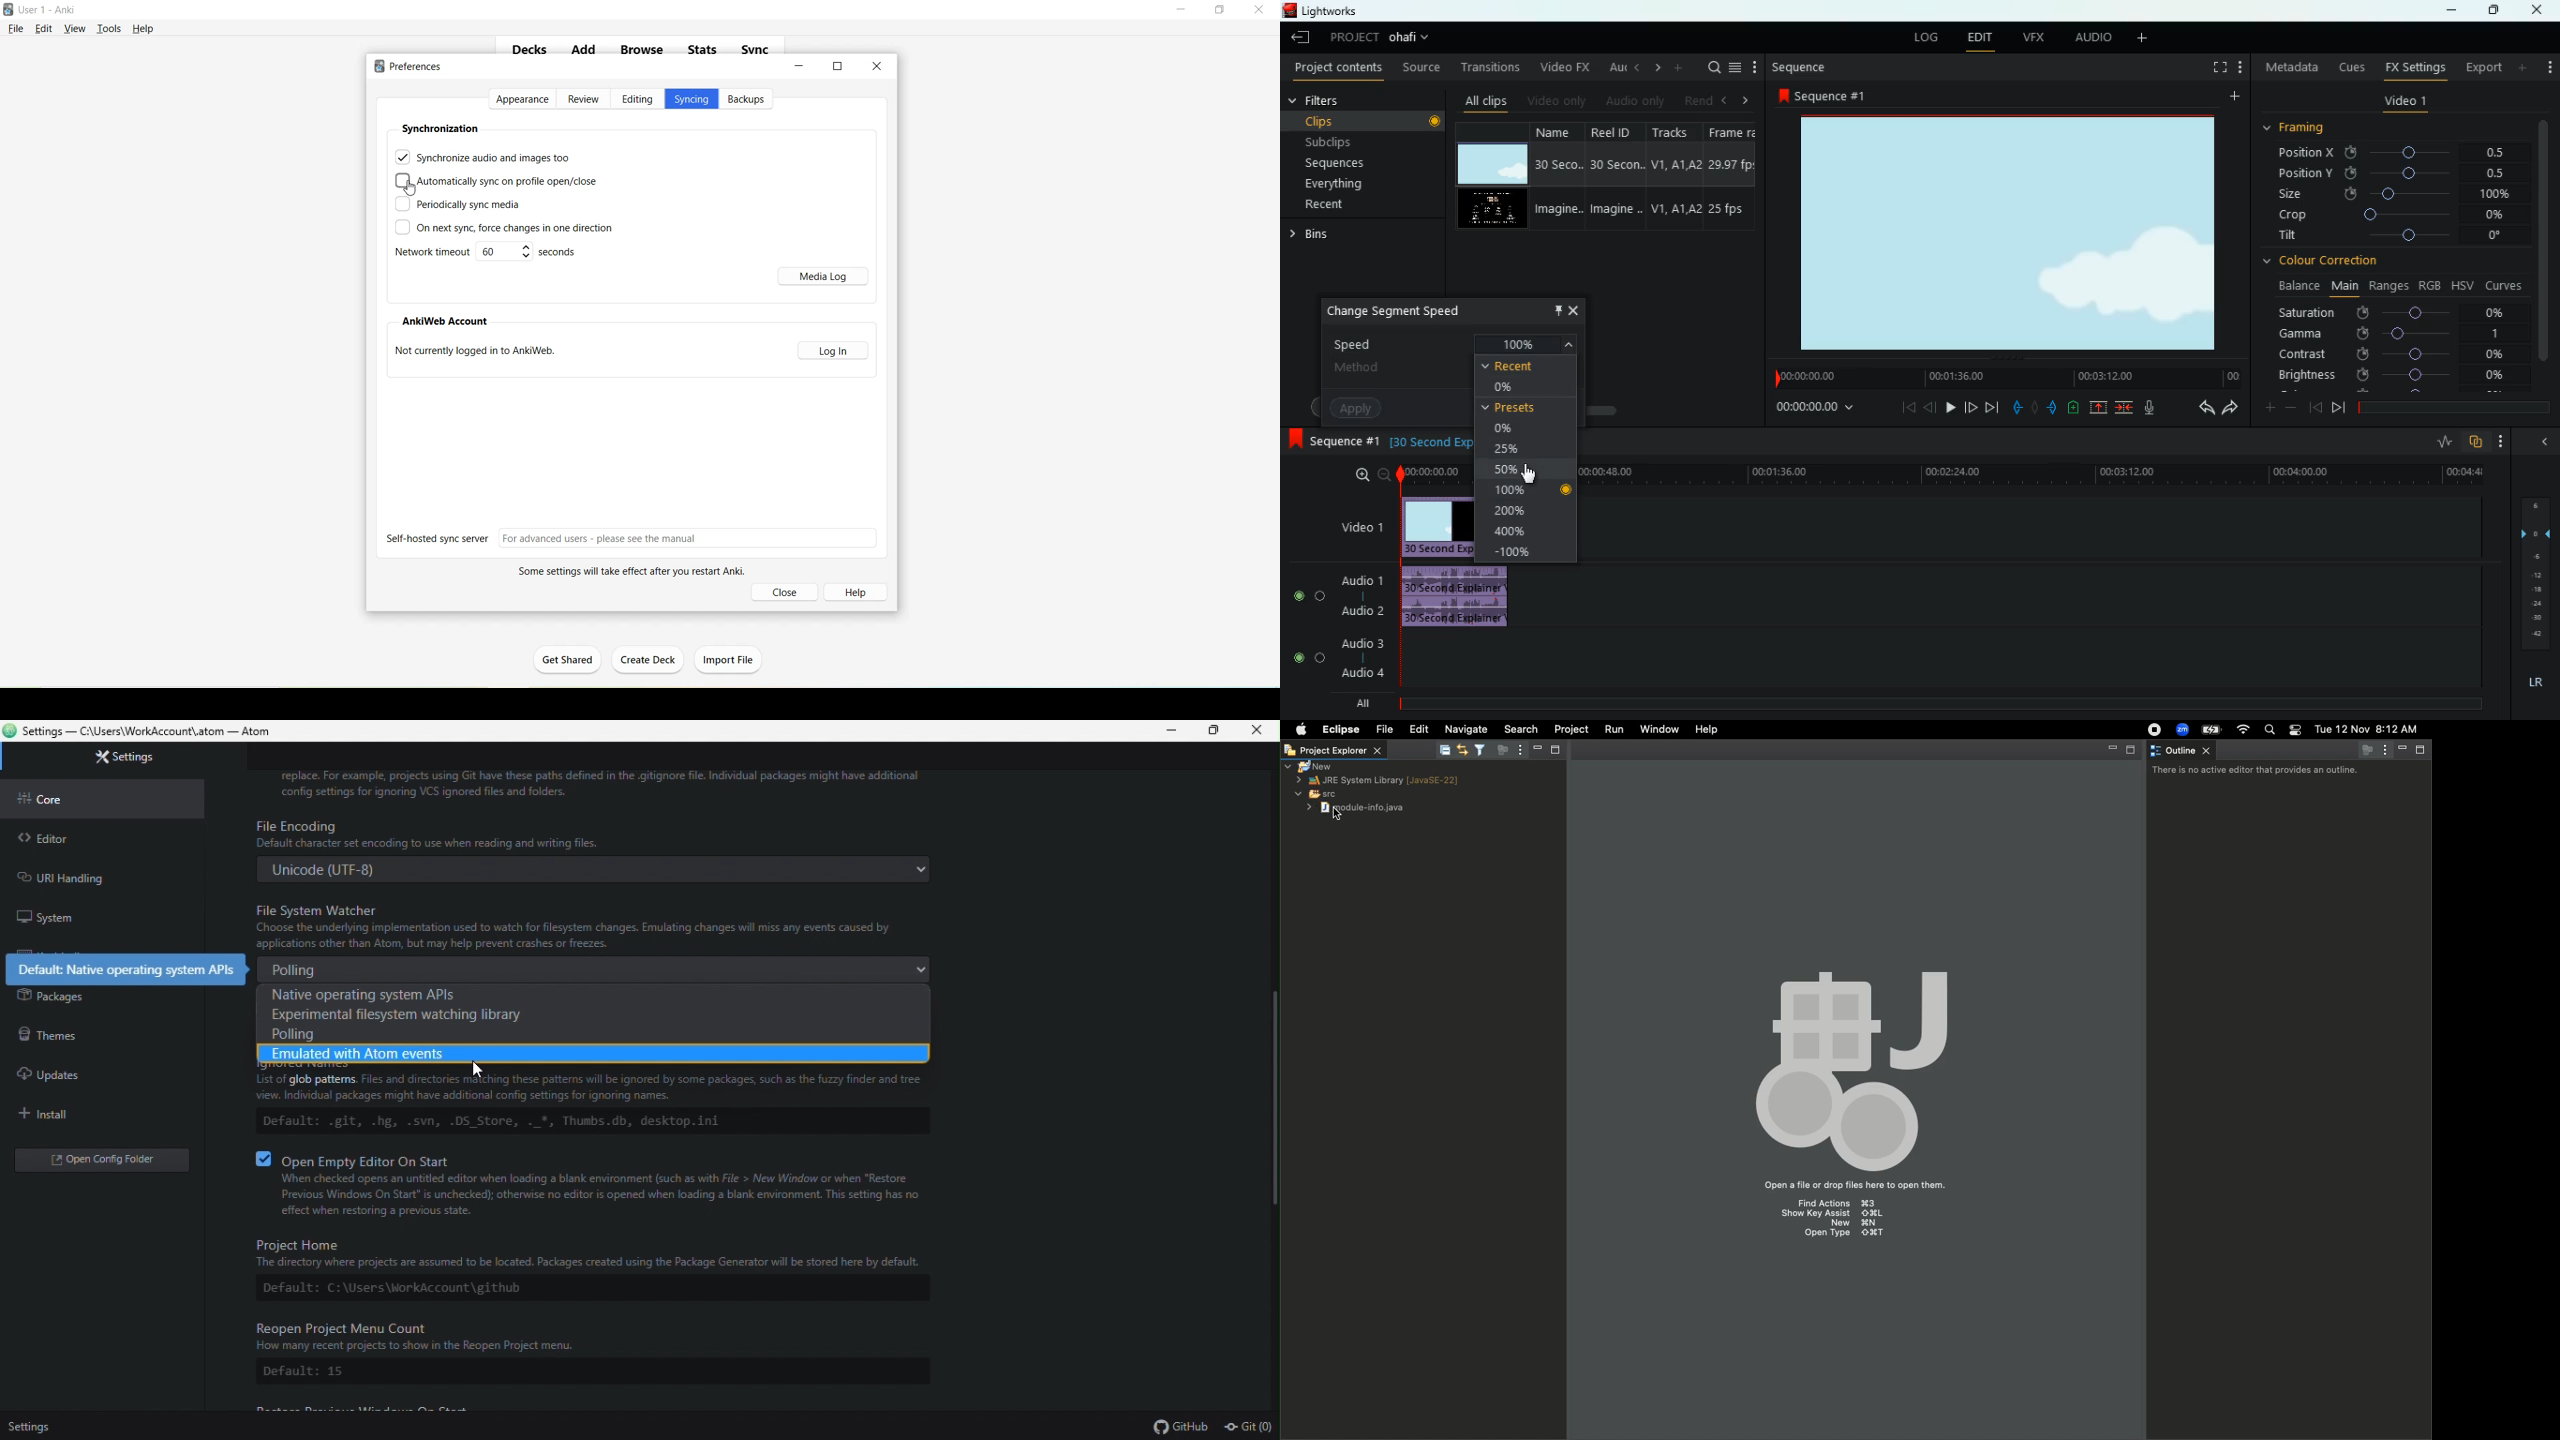  What do you see at coordinates (2450, 405) in the screenshot?
I see `timeline` at bounding box center [2450, 405].